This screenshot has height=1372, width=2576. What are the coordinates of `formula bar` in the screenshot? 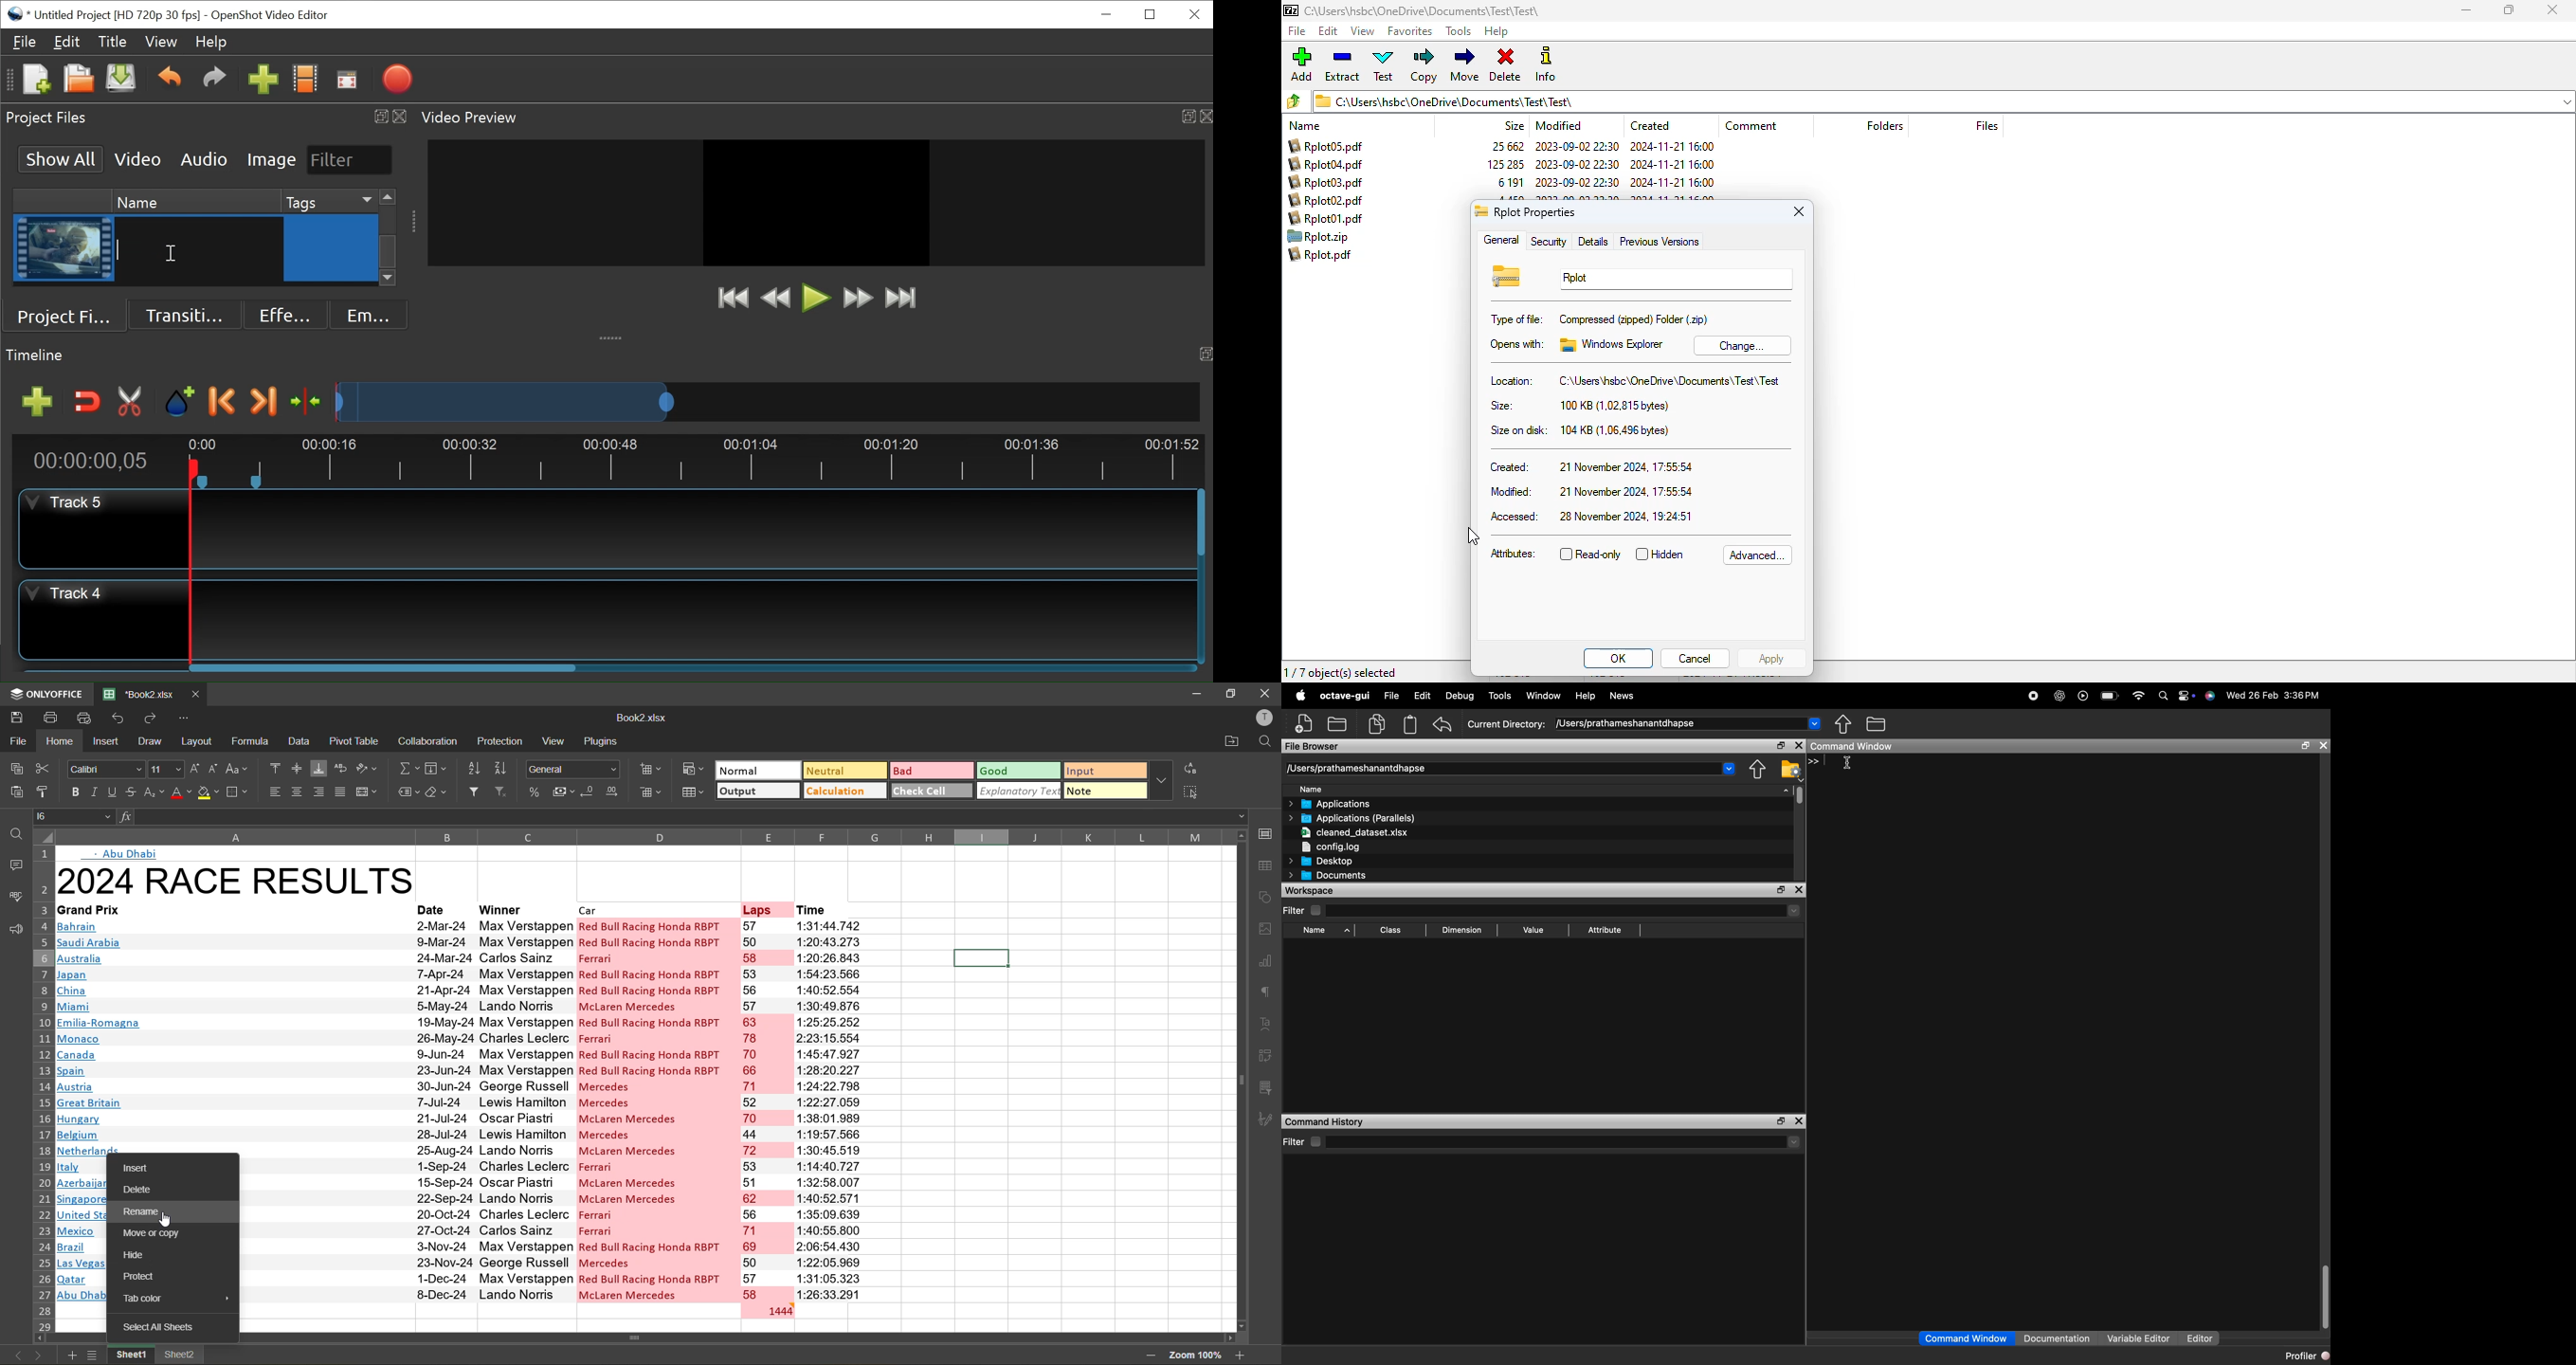 It's located at (676, 816).